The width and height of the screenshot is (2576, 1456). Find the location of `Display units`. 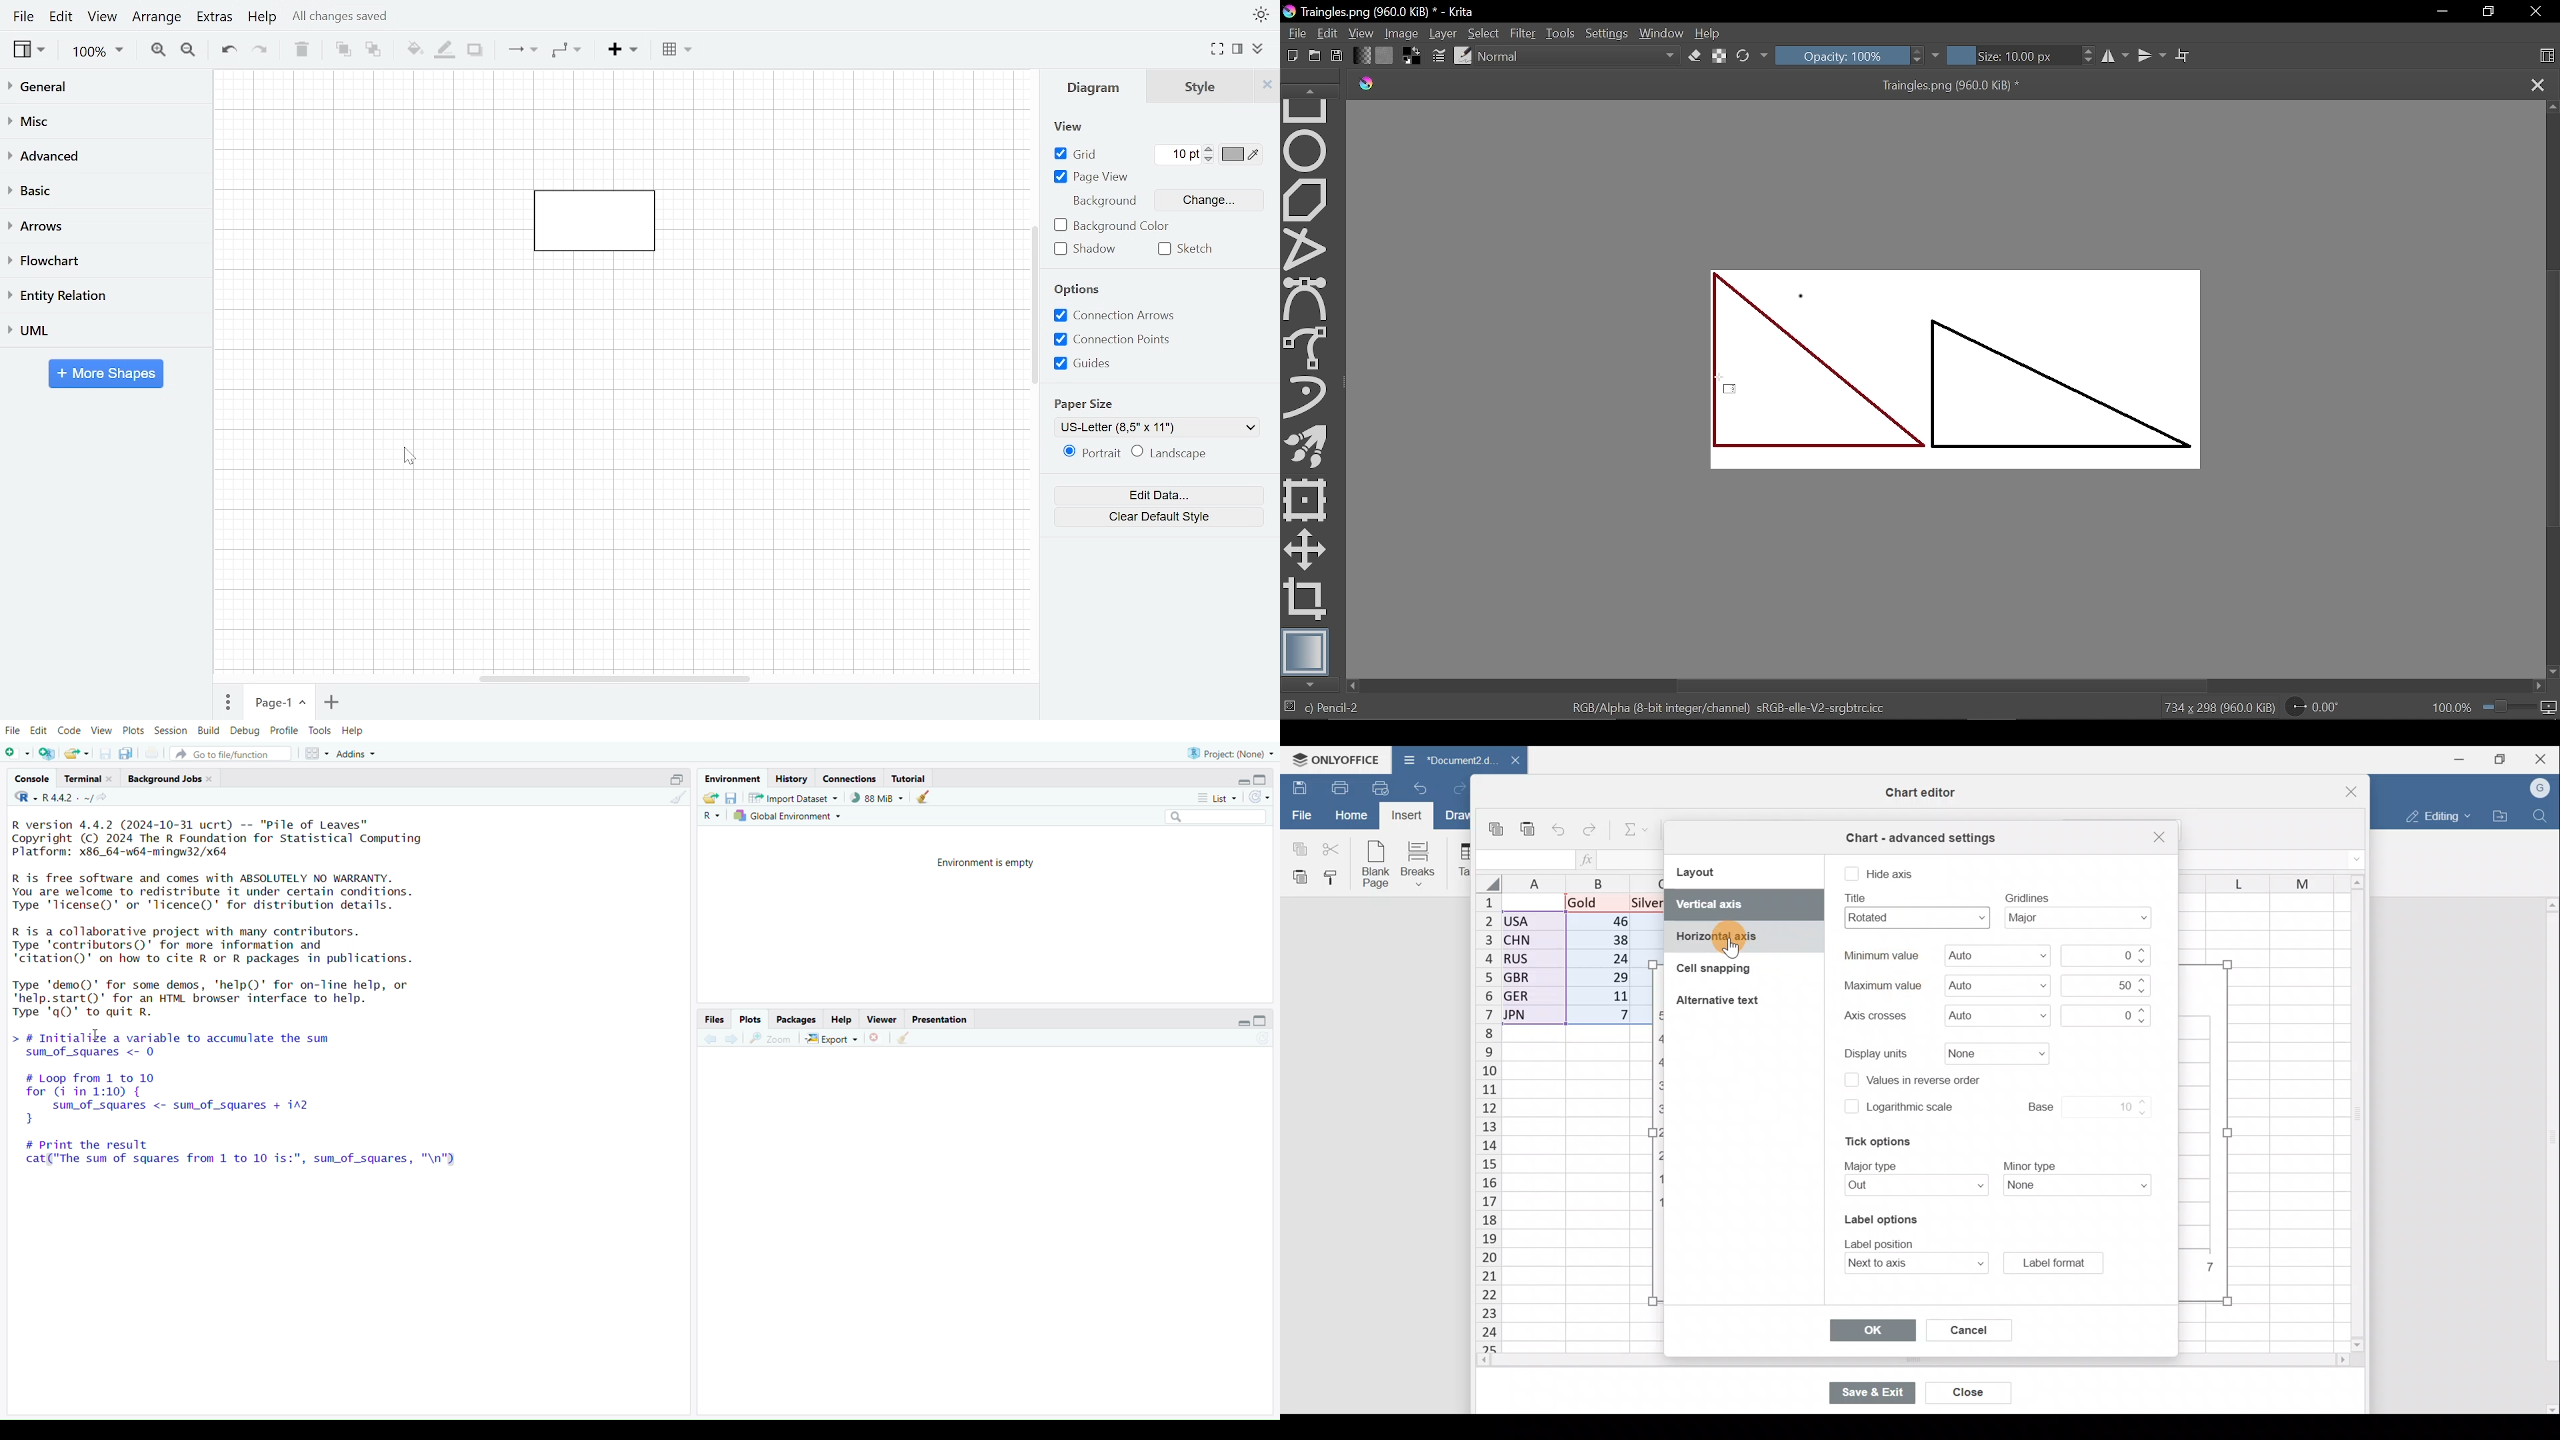

Display units is located at coordinates (1996, 1054).